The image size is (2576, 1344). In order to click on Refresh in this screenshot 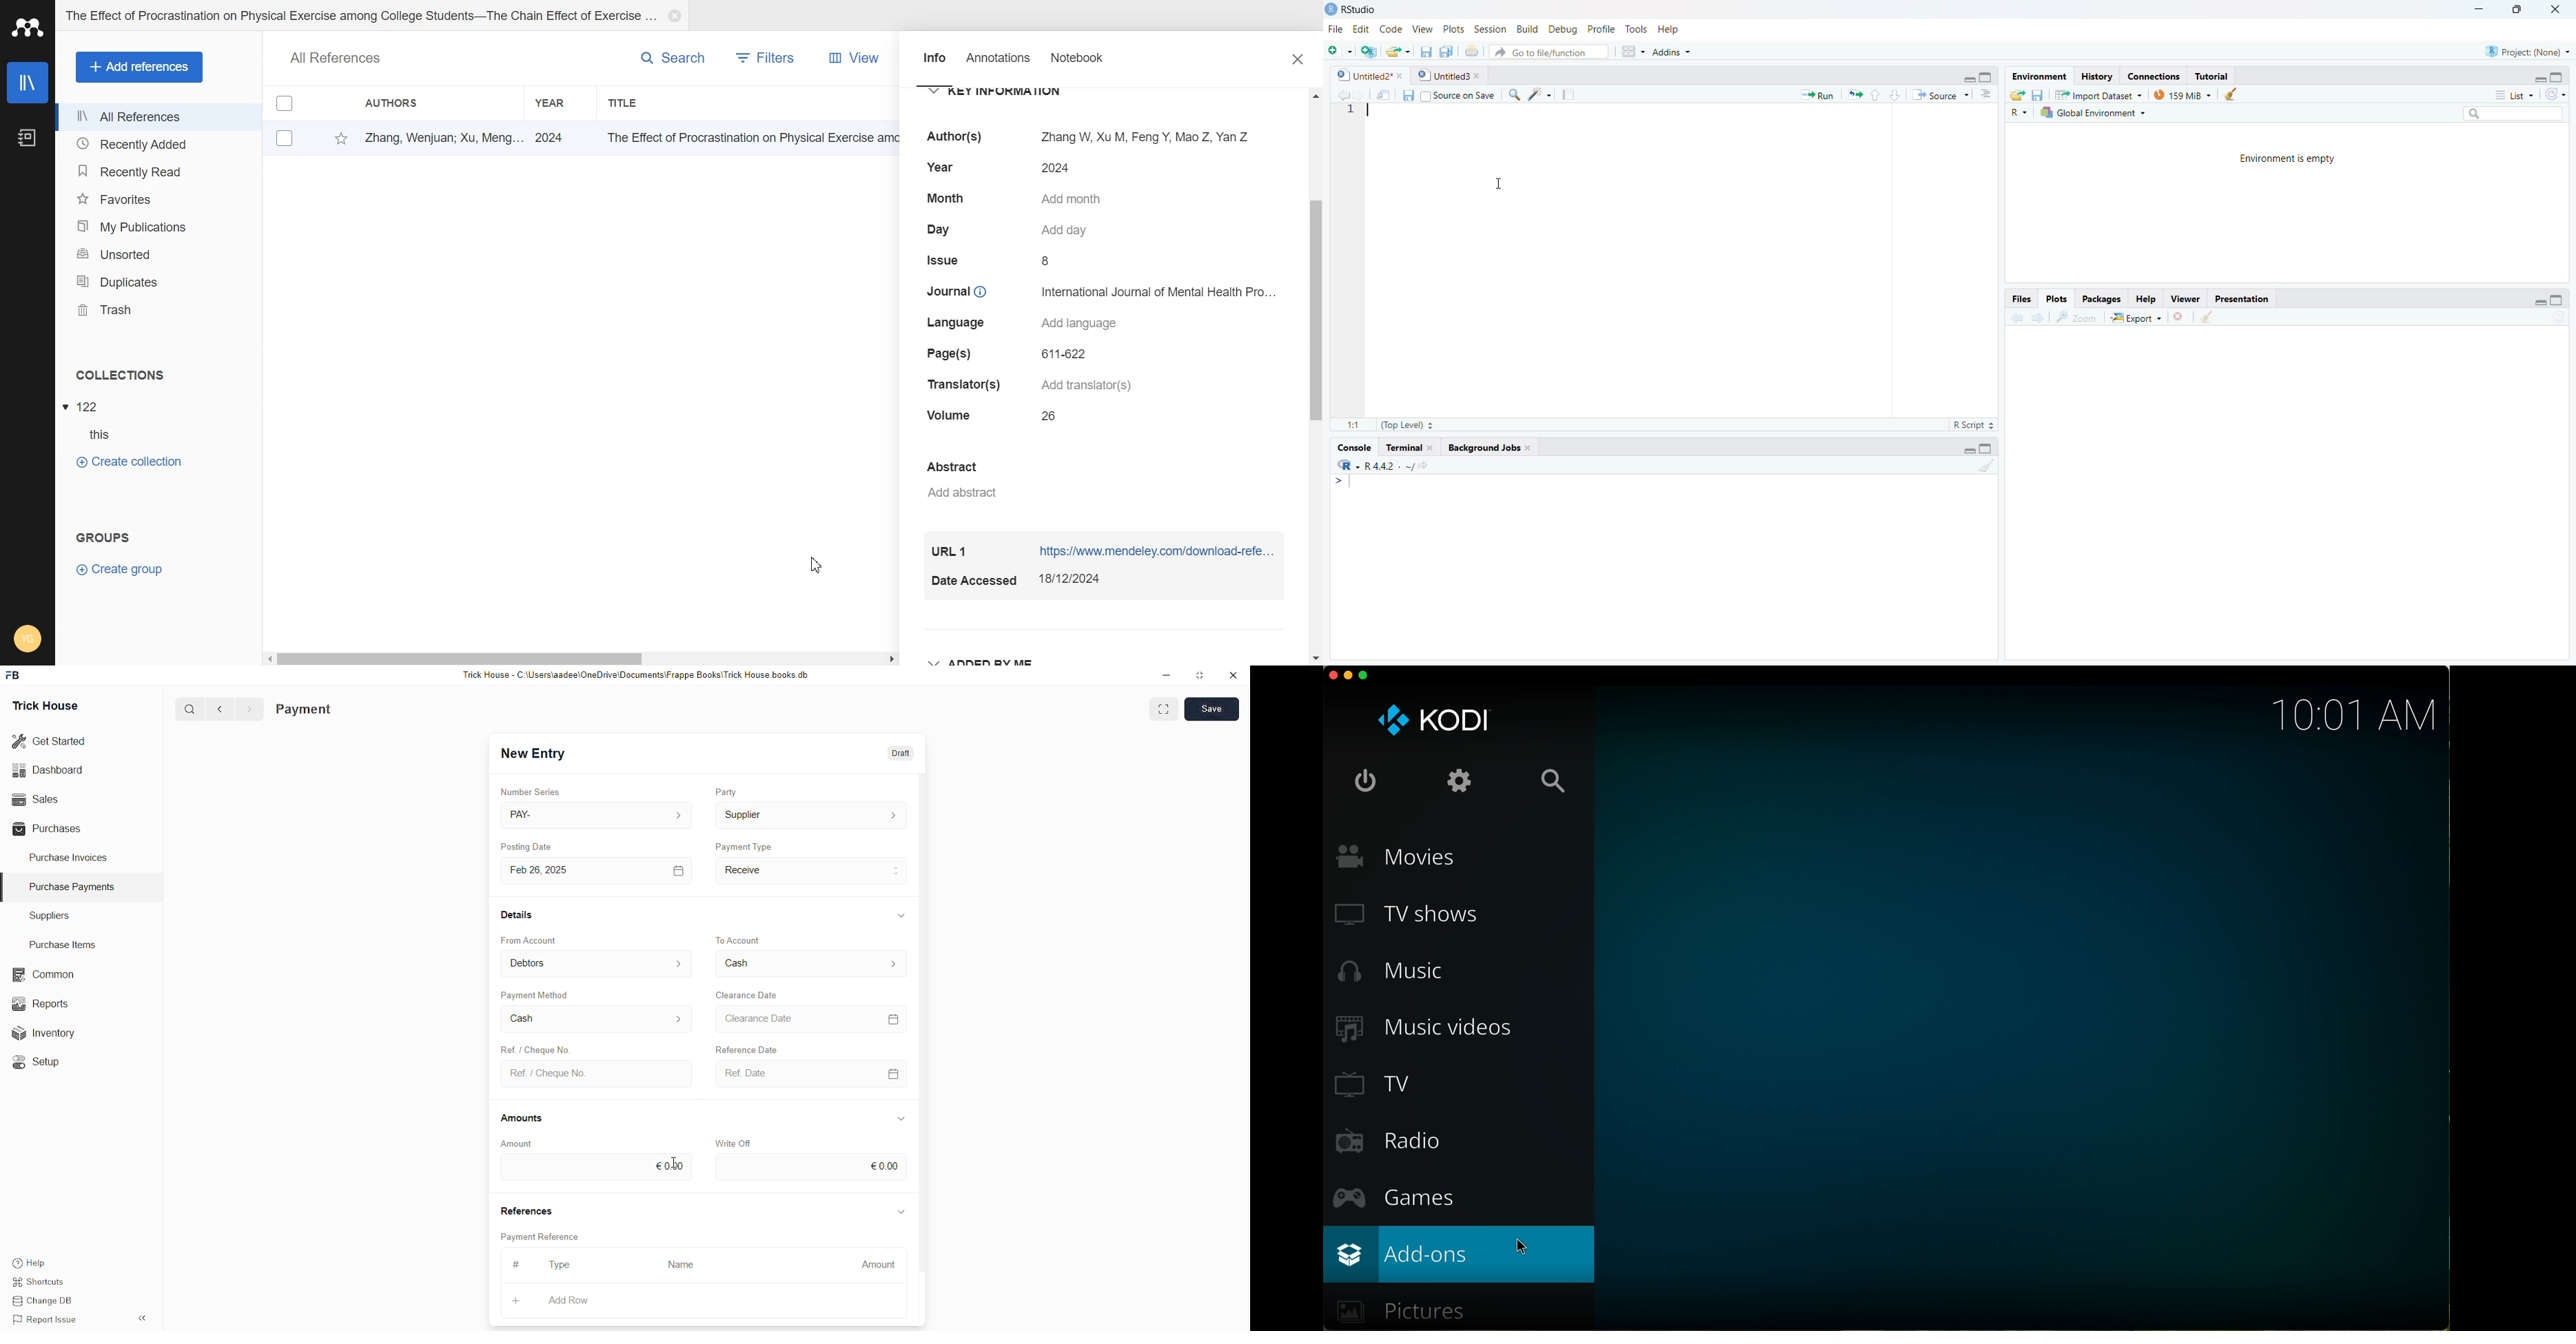, I will do `click(2558, 317)`.